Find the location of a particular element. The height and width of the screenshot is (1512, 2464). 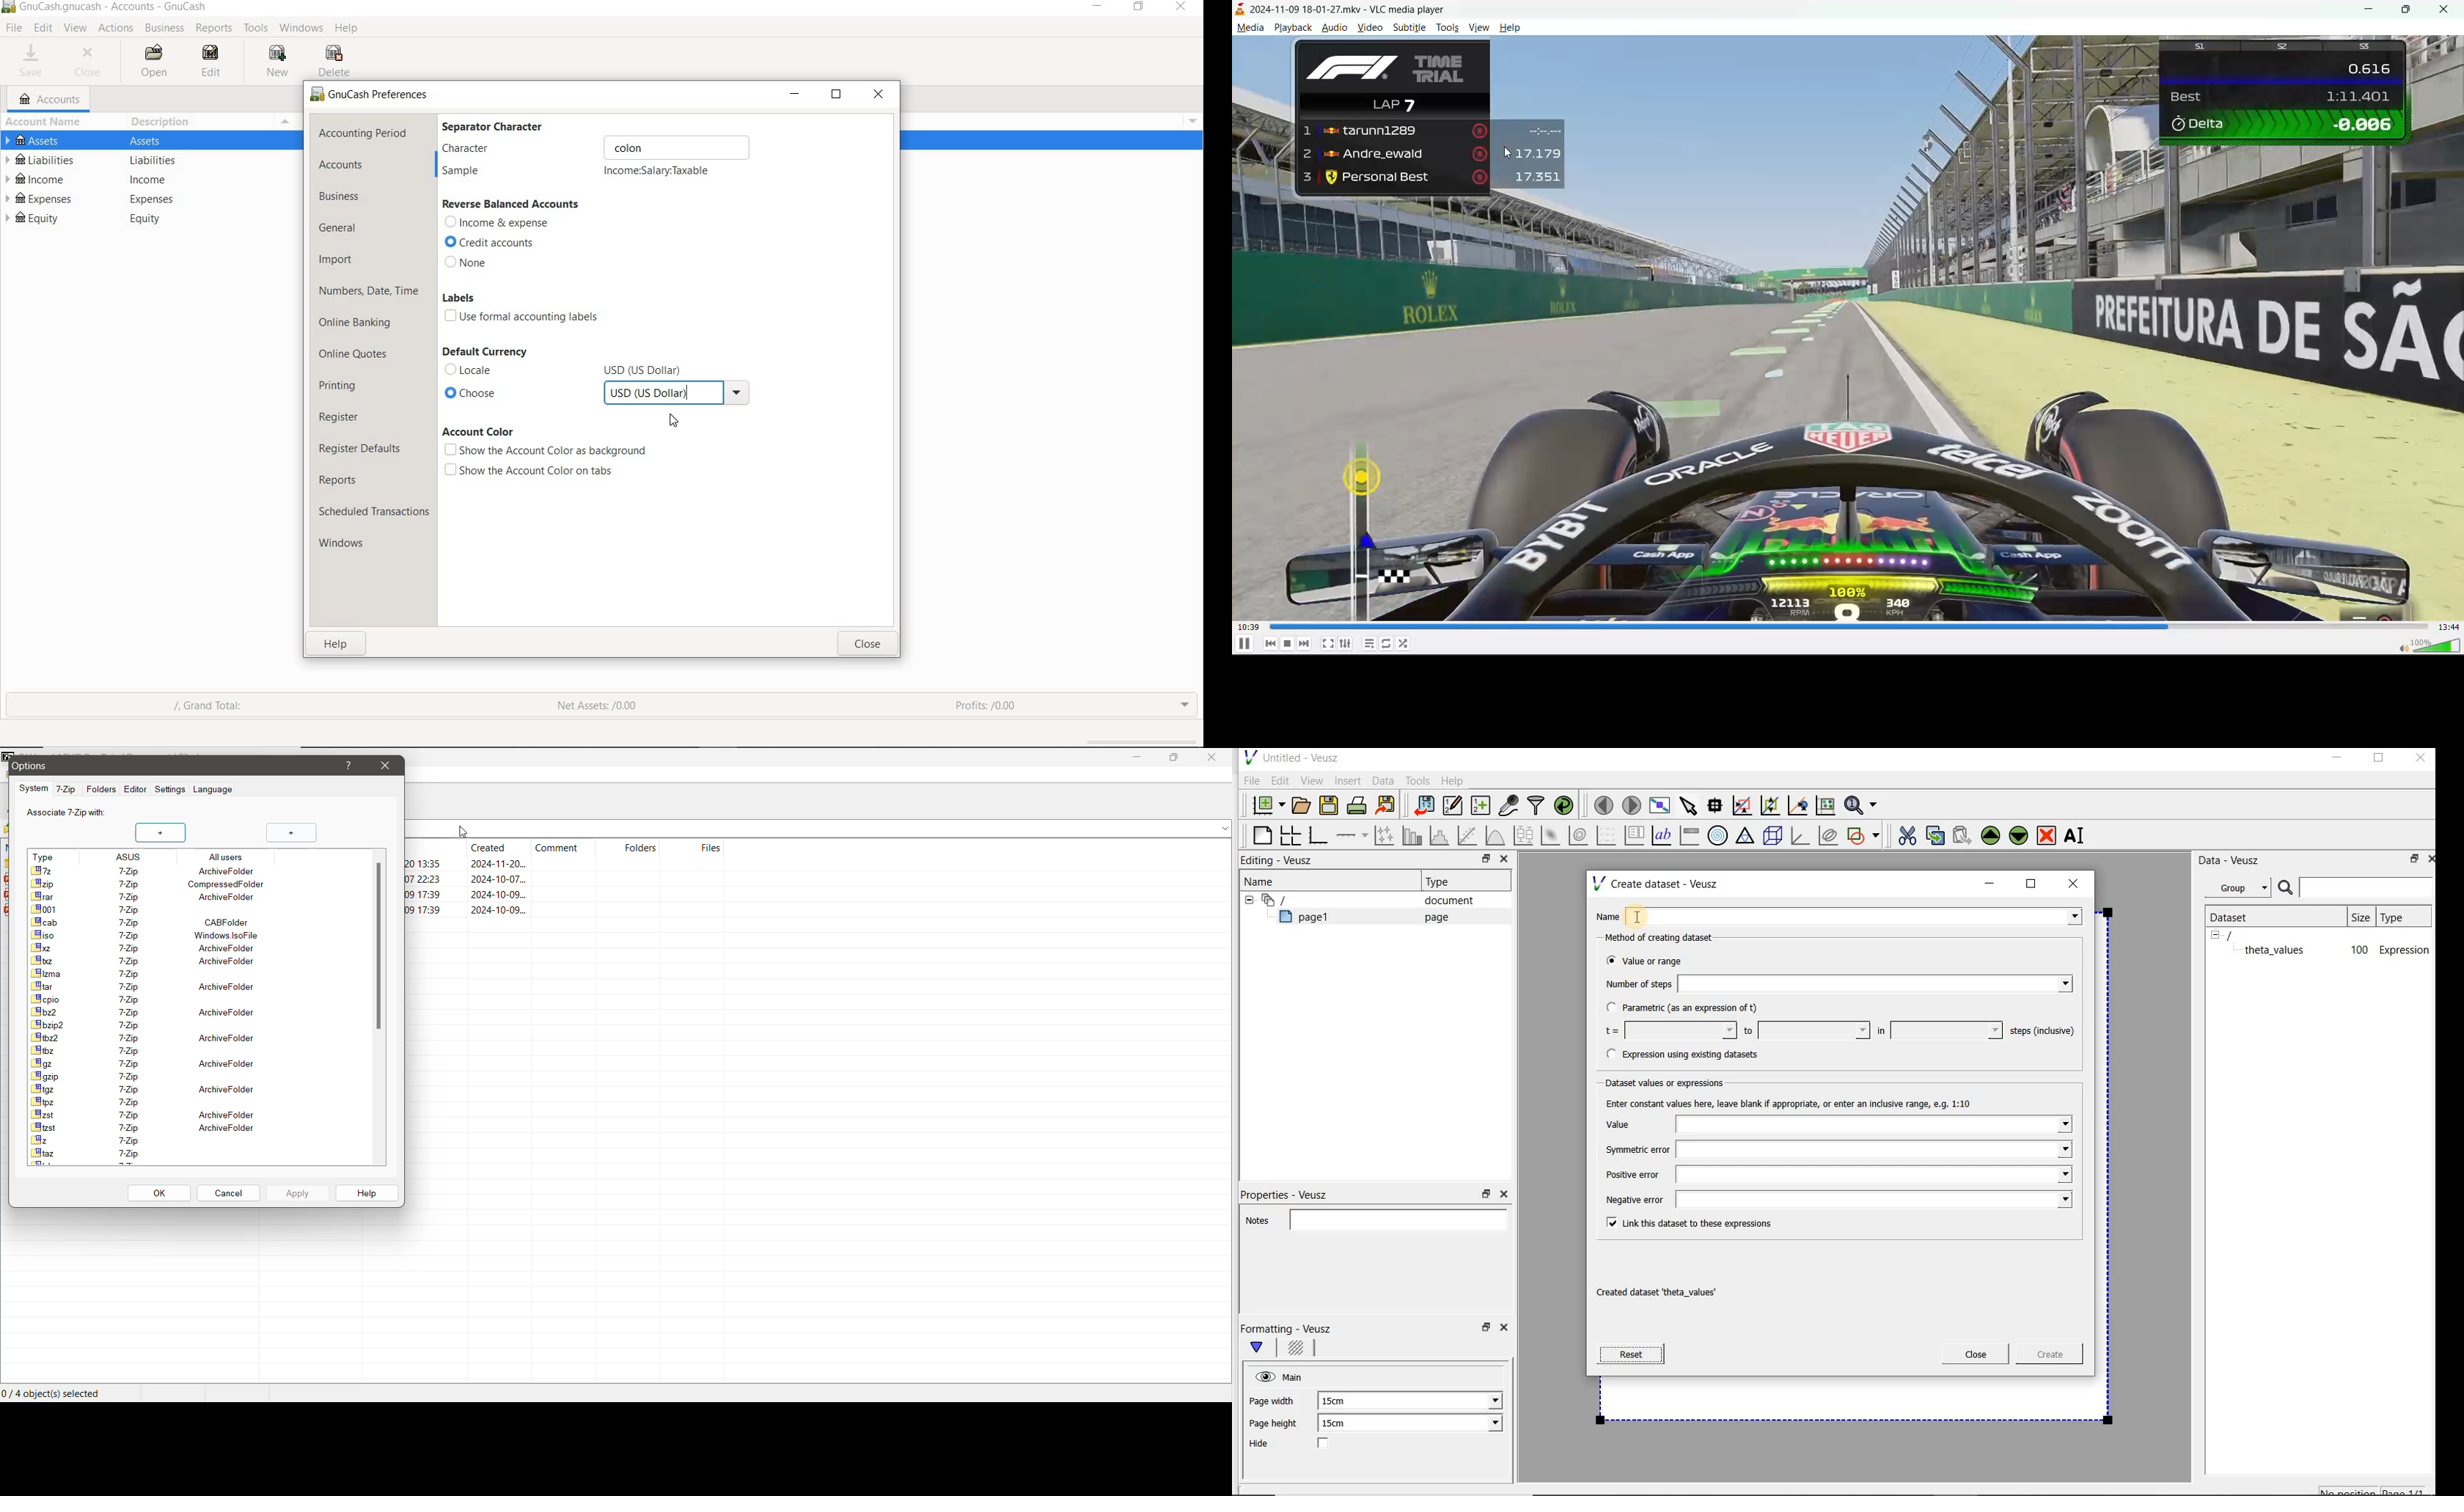

Archive Folder is located at coordinates (157, 987).